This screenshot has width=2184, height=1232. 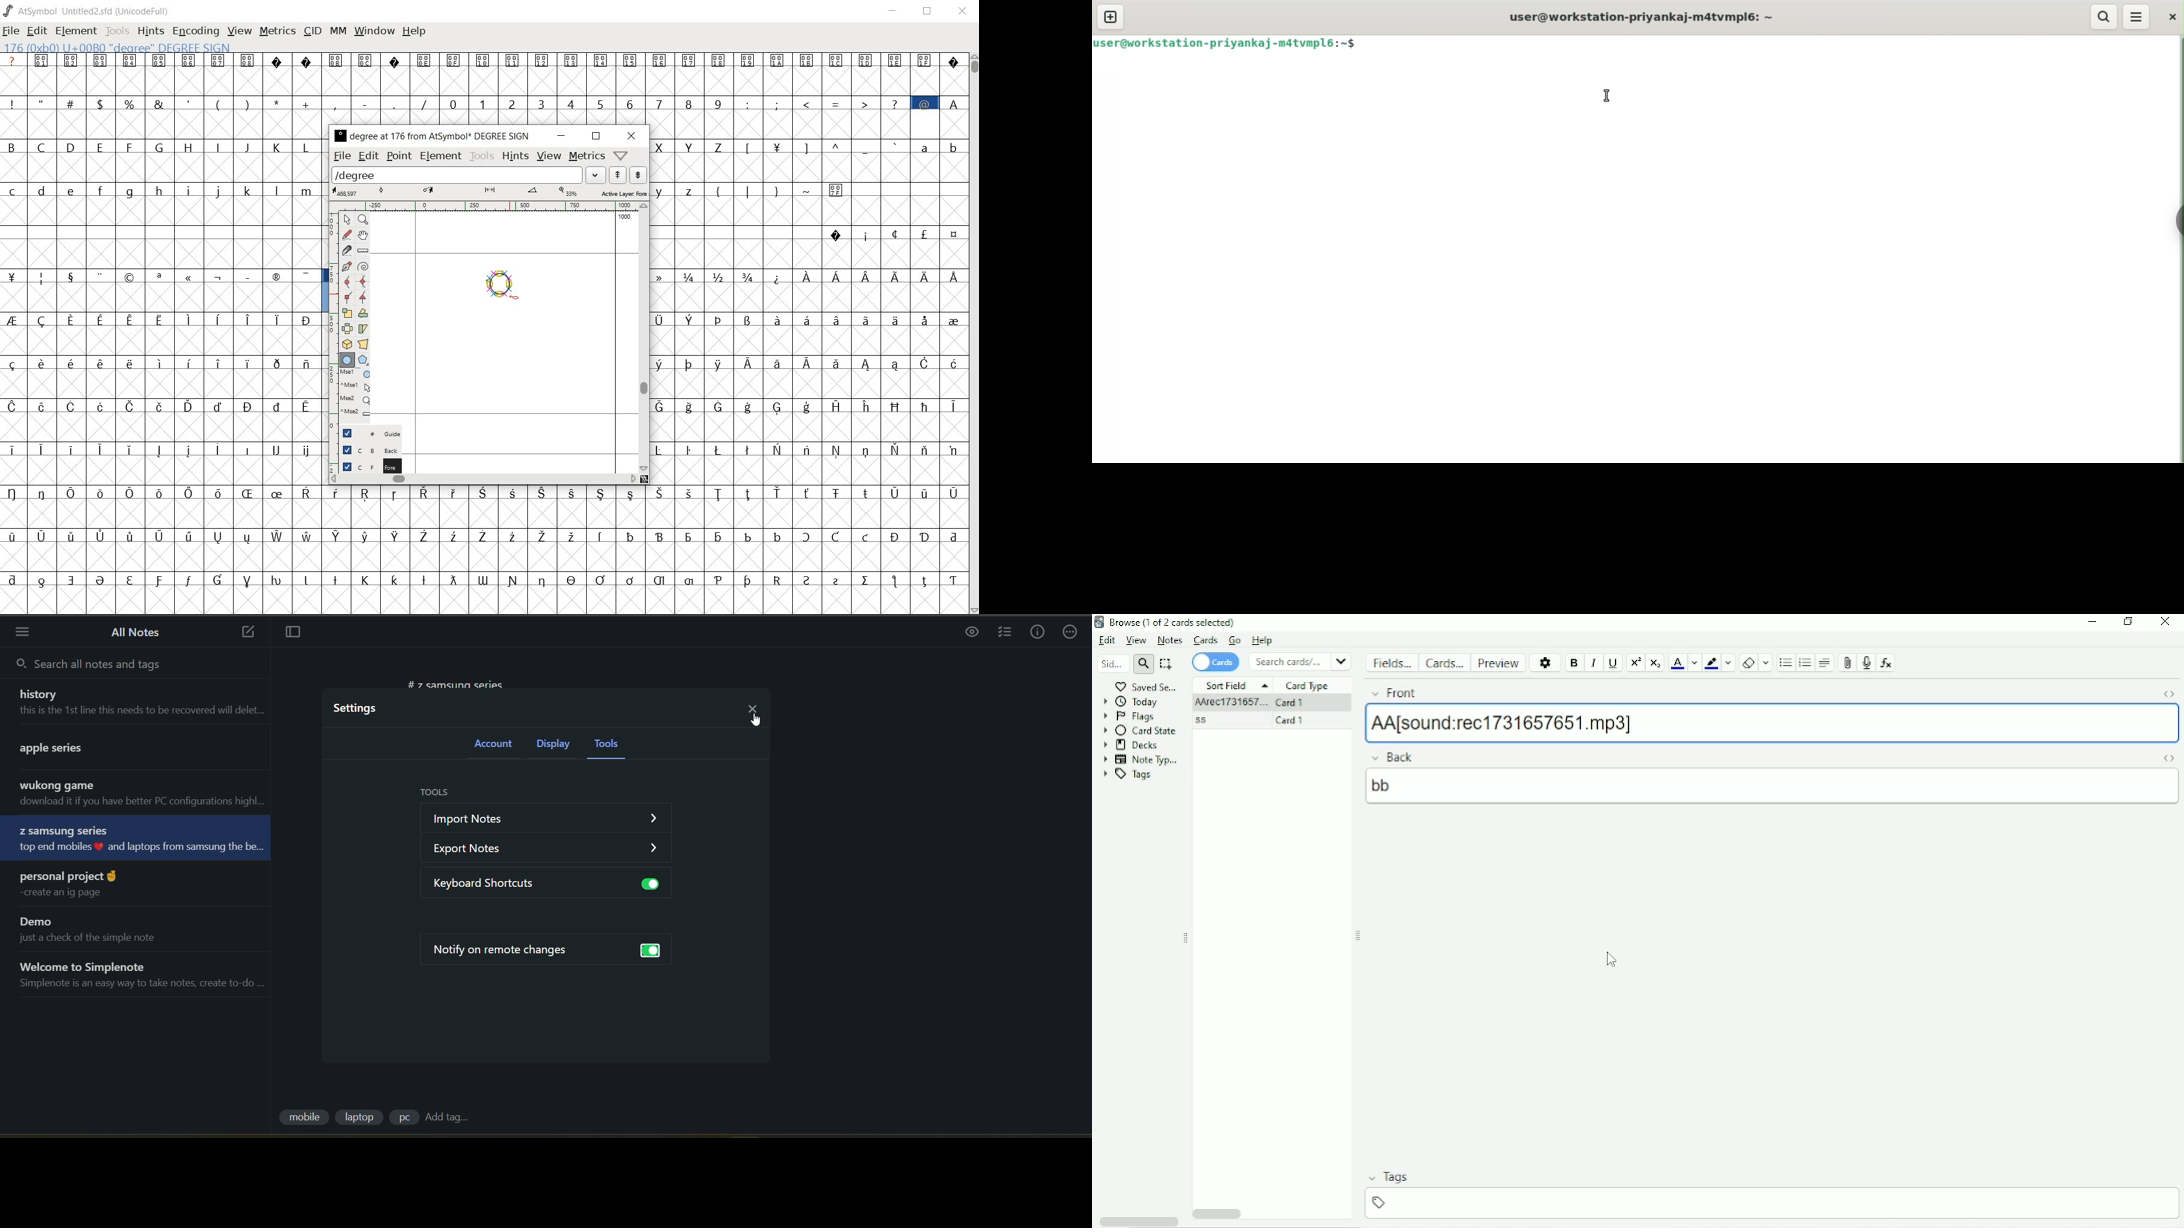 I want to click on Select formatting to remove, so click(x=1766, y=662).